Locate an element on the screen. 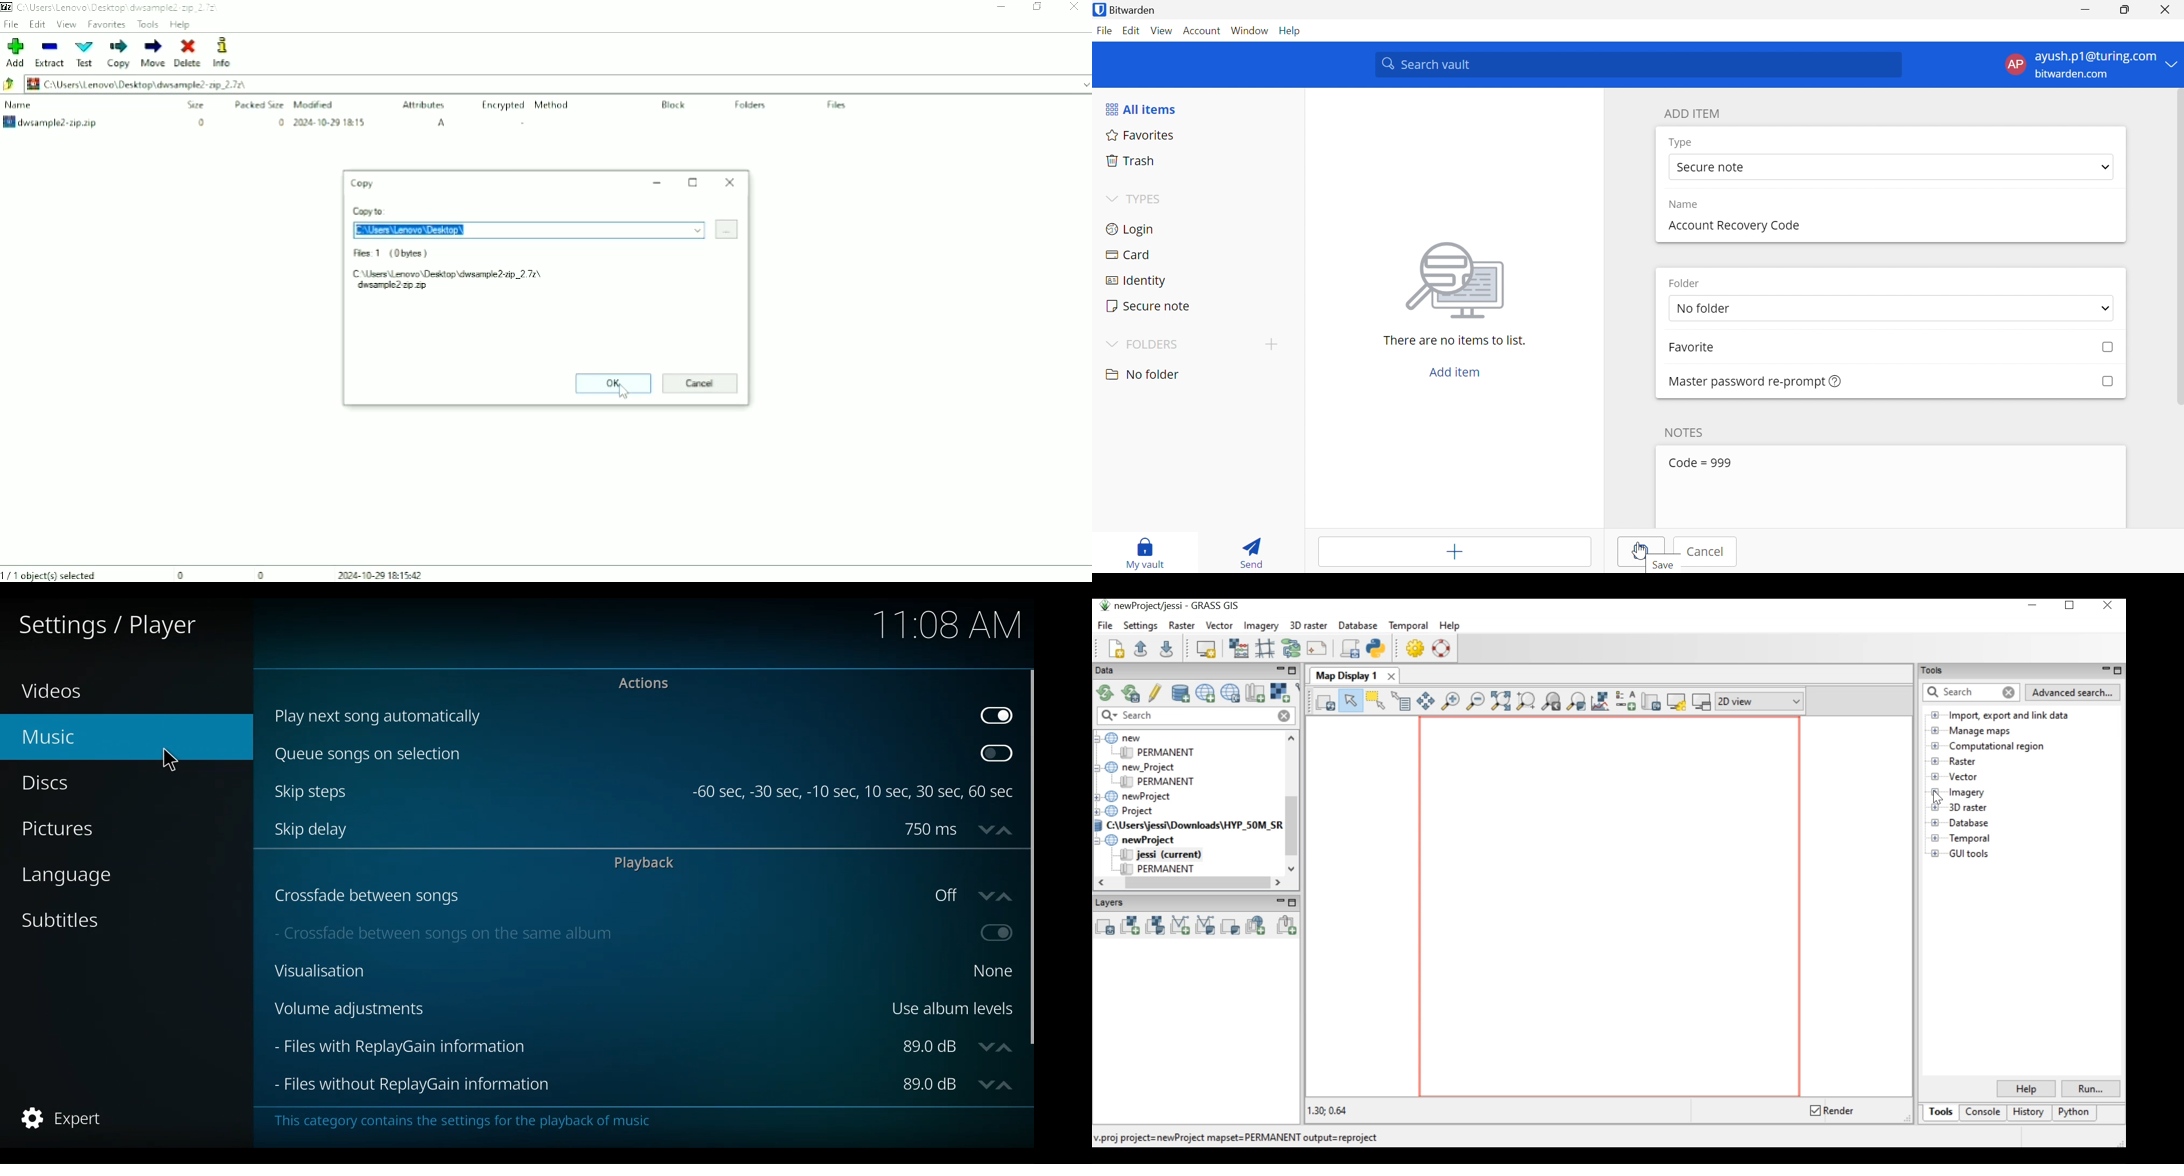  Add item is located at coordinates (1454, 373).